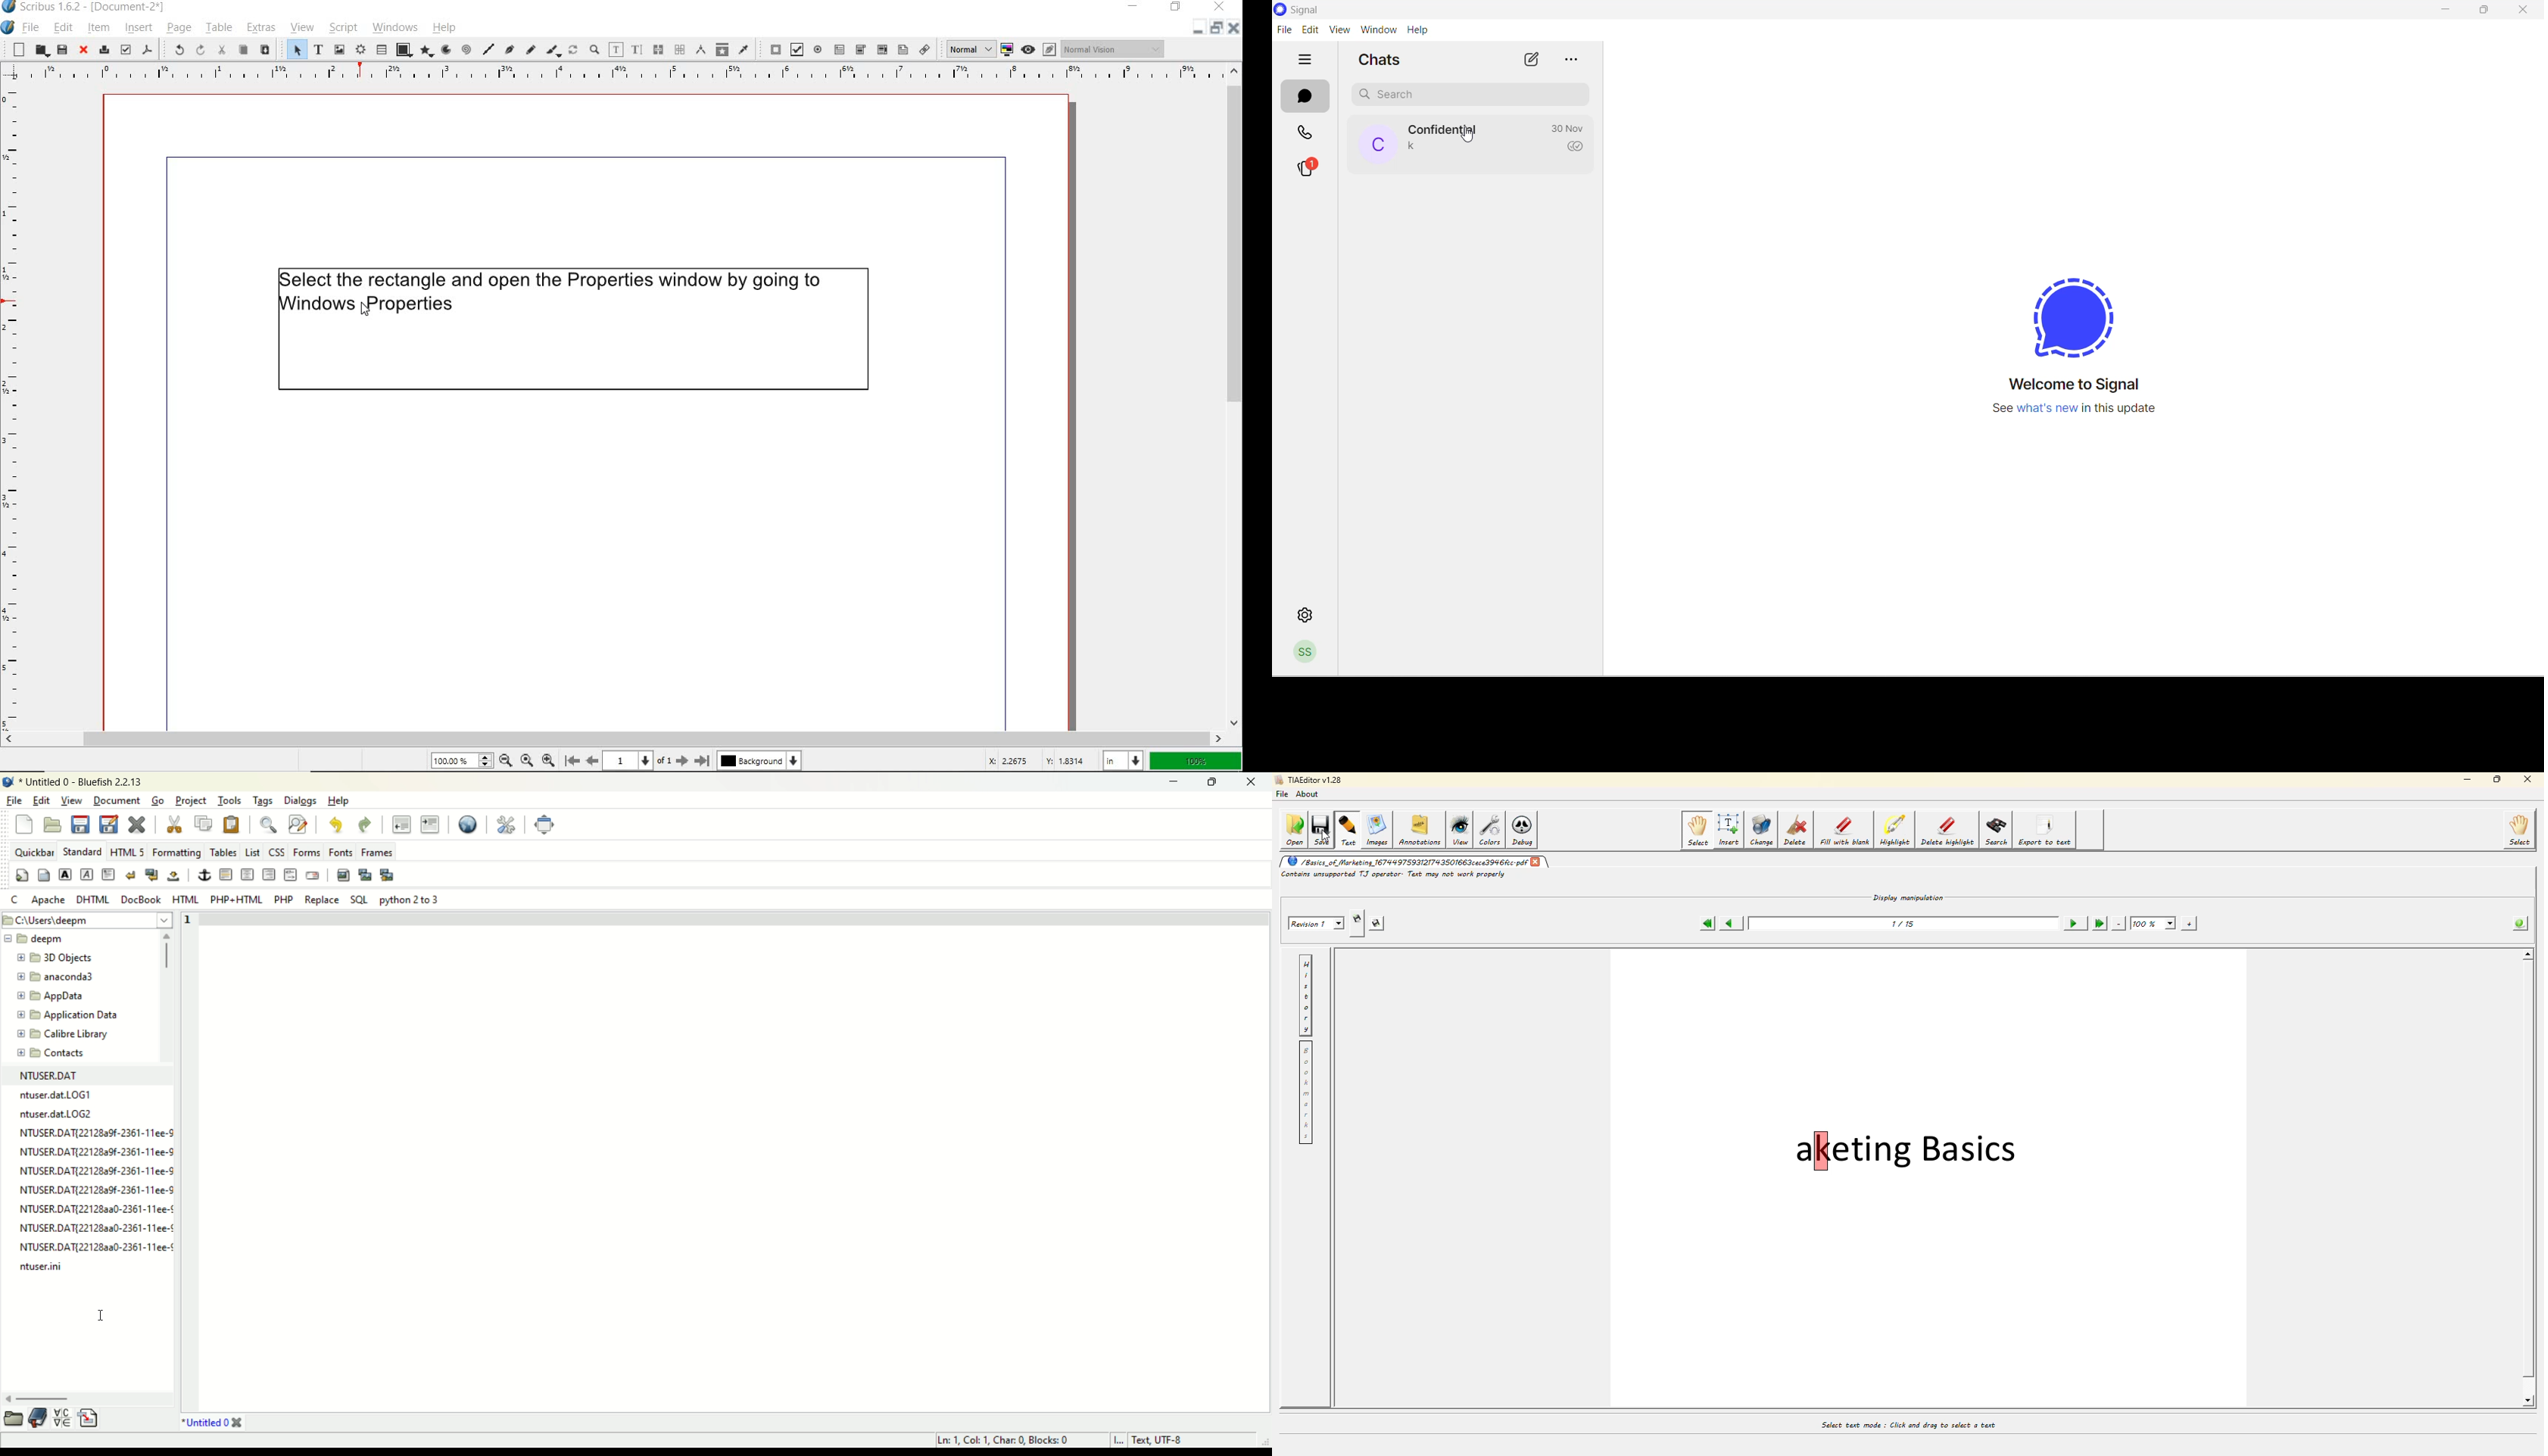 This screenshot has height=1456, width=2548. Describe the element at coordinates (192, 800) in the screenshot. I see `project` at that location.